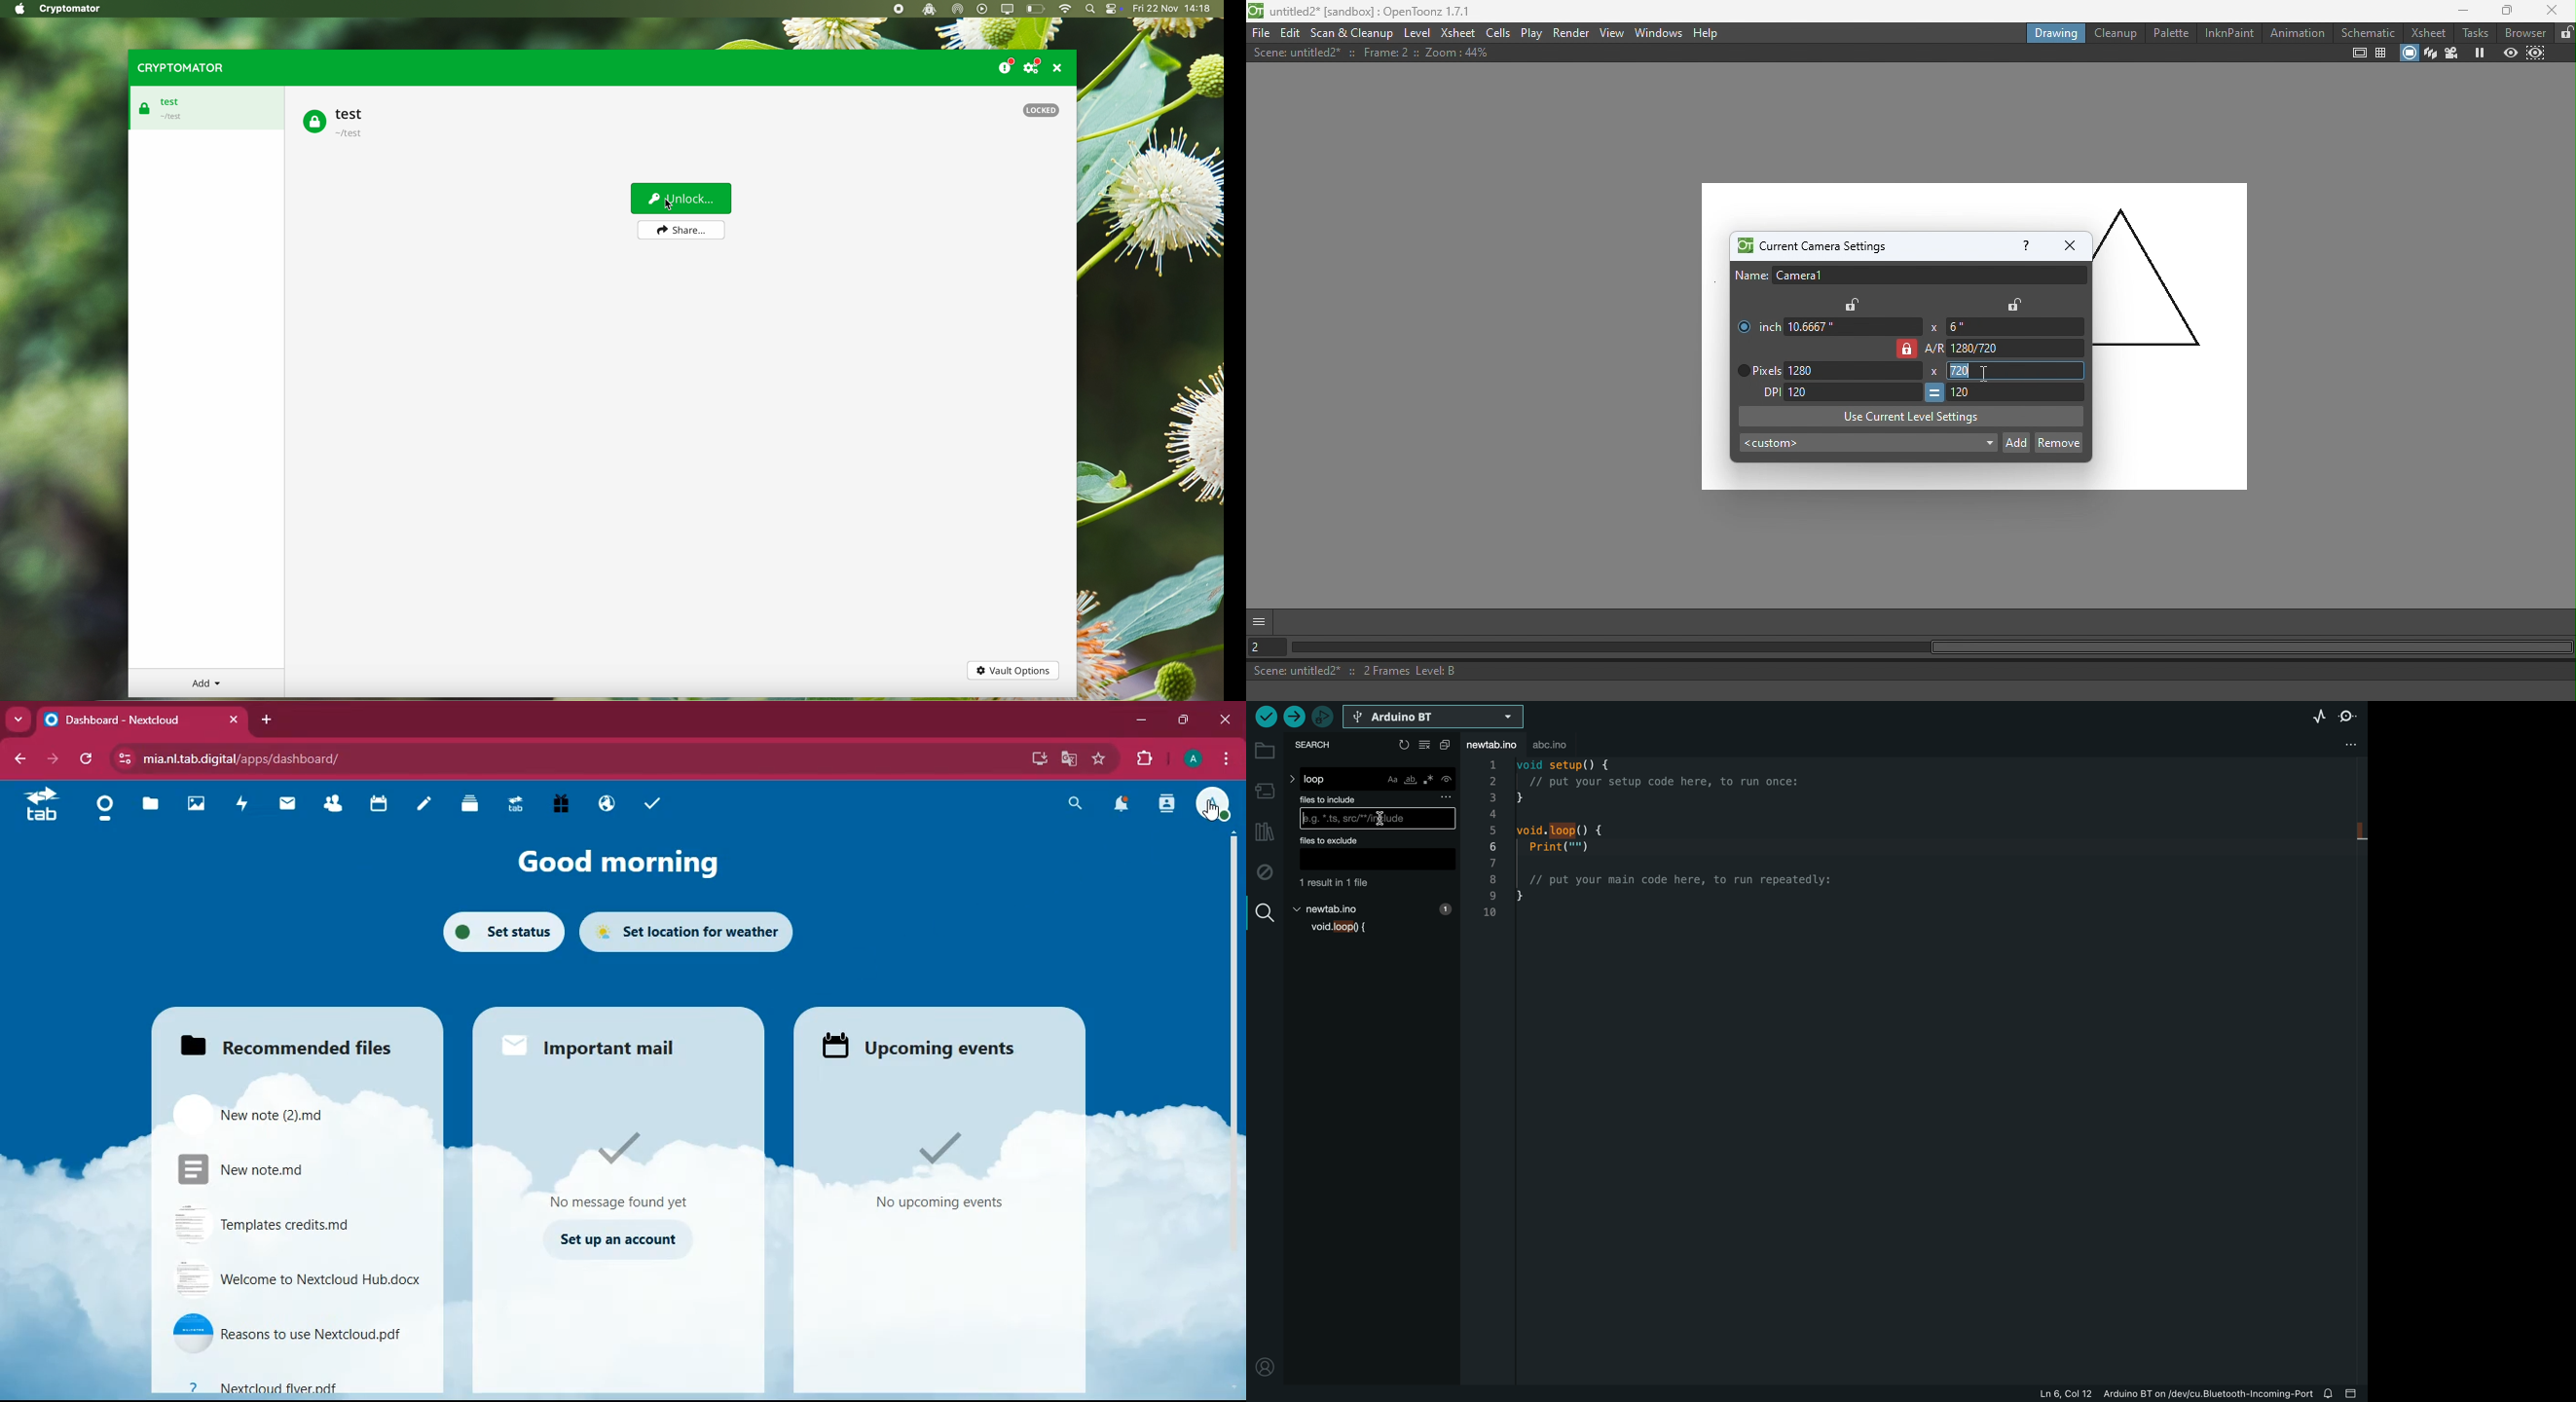 This screenshot has height=1428, width=2576. What do you see at coordinates (17, 720) in the screenshot?
I see `more` at bounding box center [17, 720].